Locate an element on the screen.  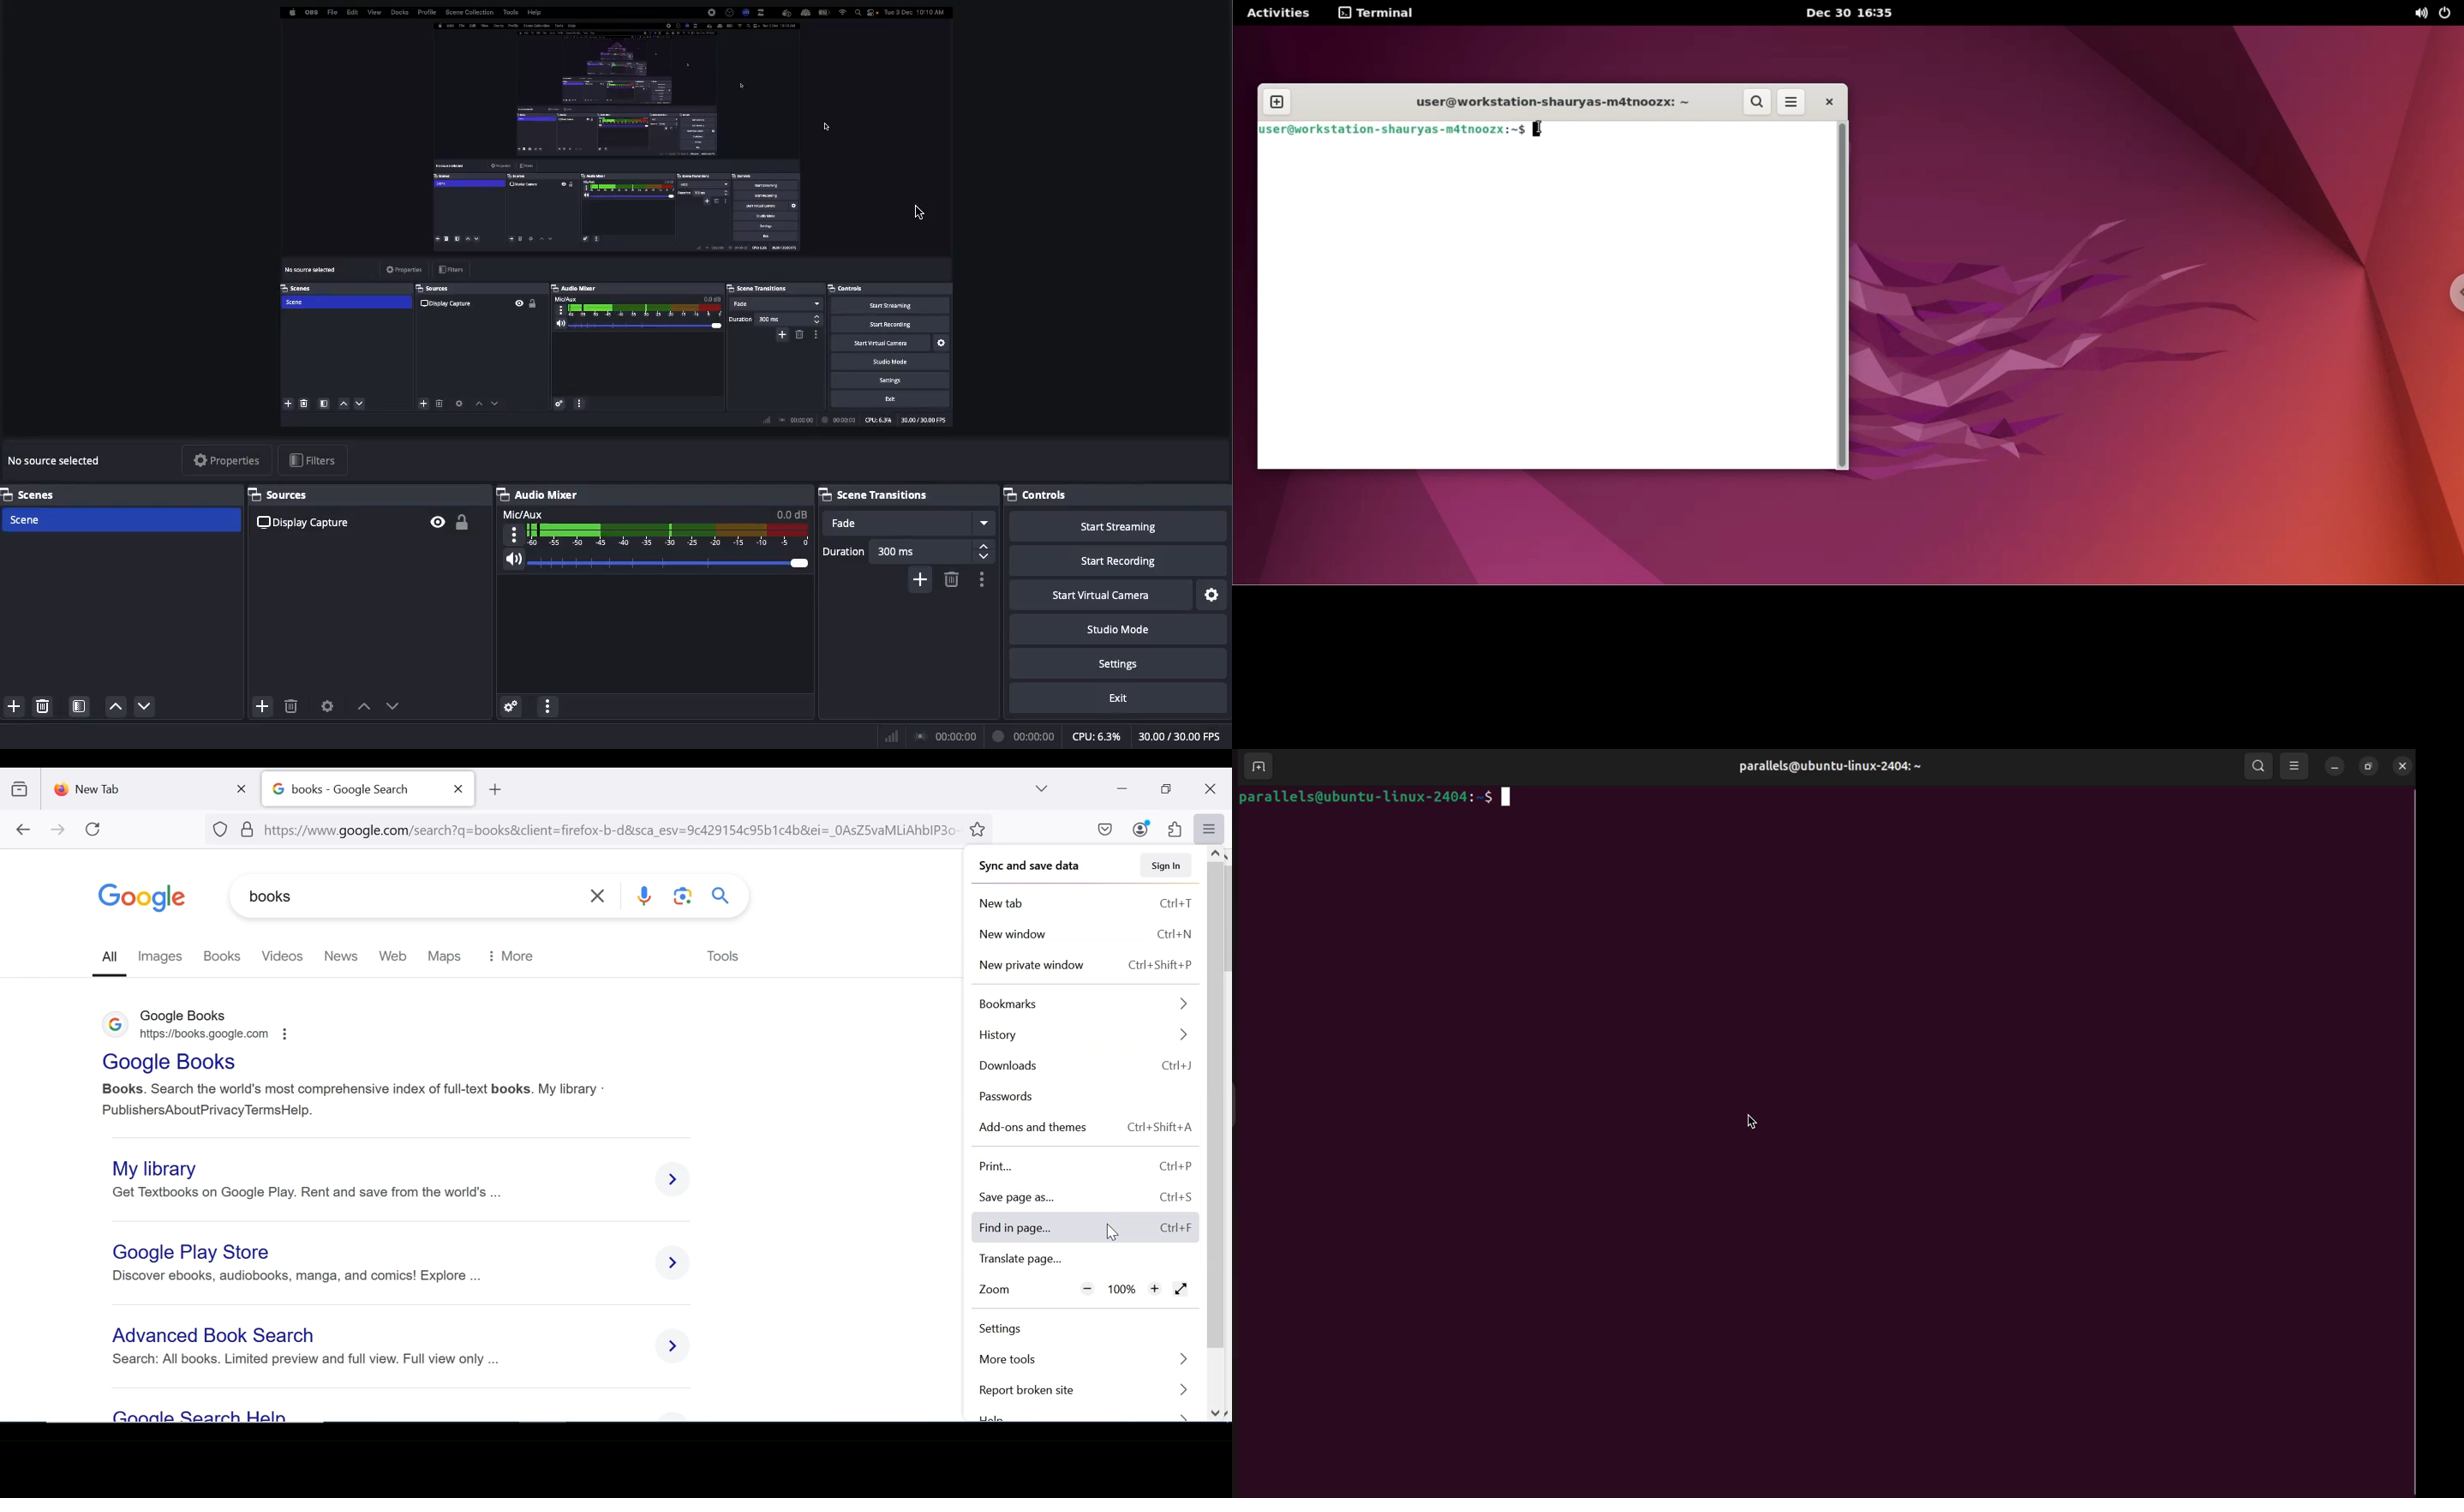
Scene filter is located at coordinates (80, 708).